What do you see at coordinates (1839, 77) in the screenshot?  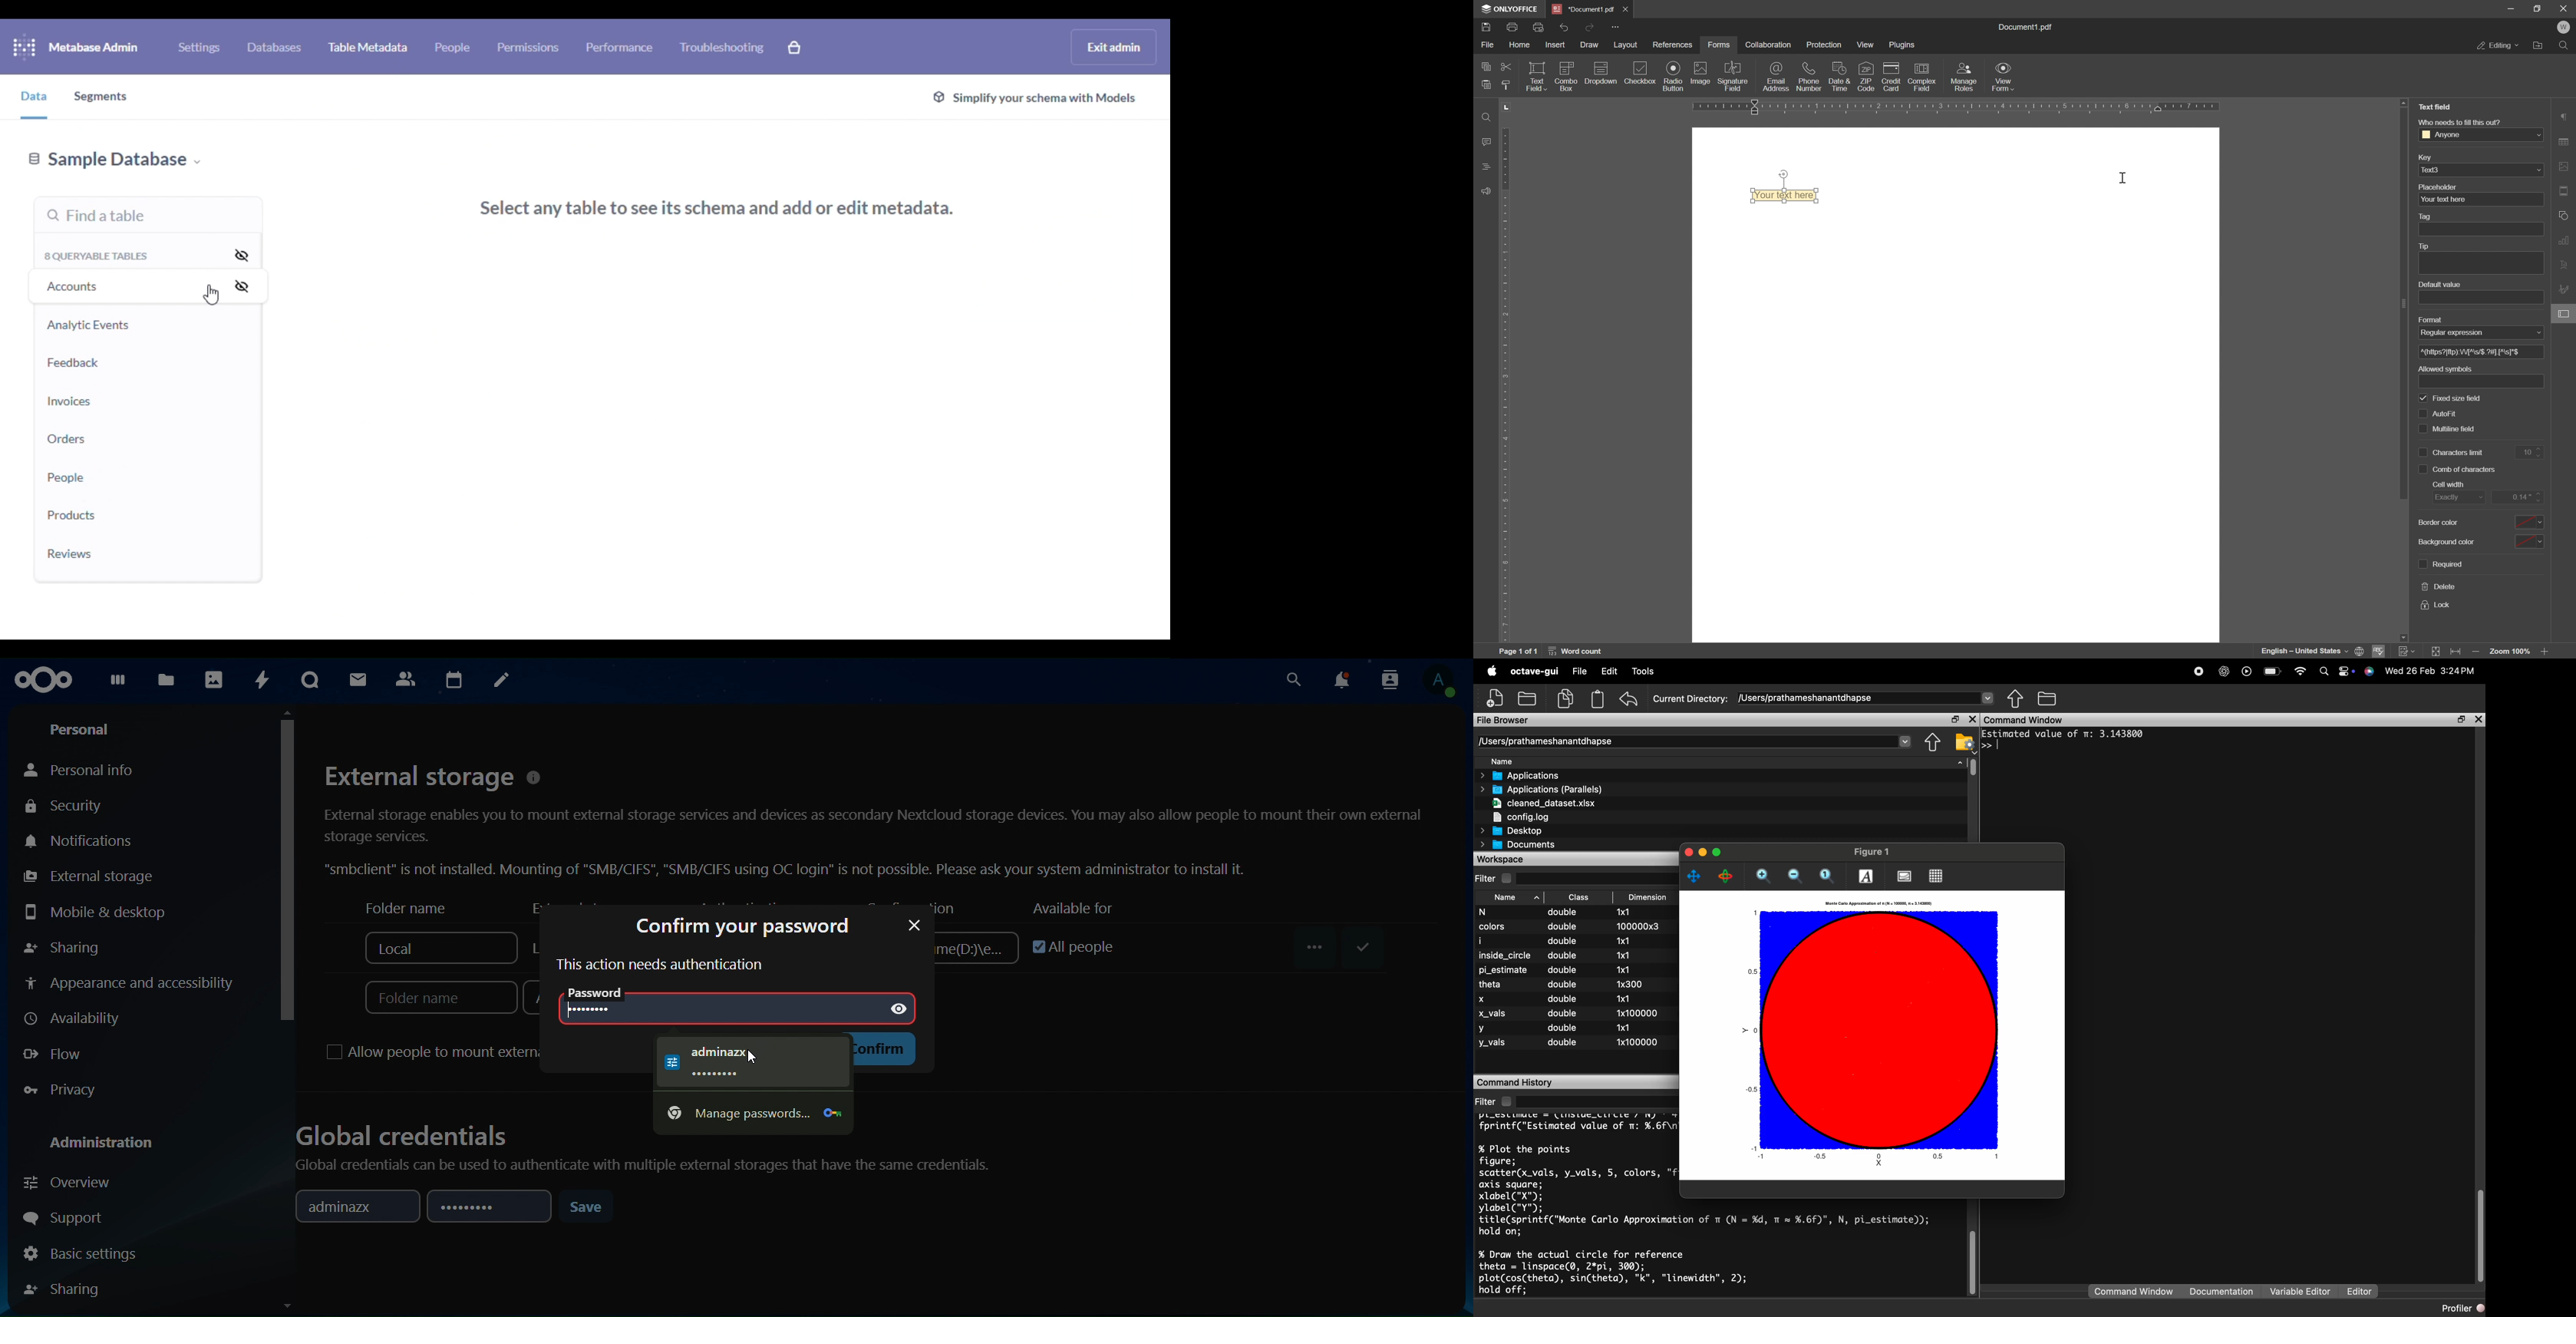 I see `date and time` at bounding box center [1839, 77].